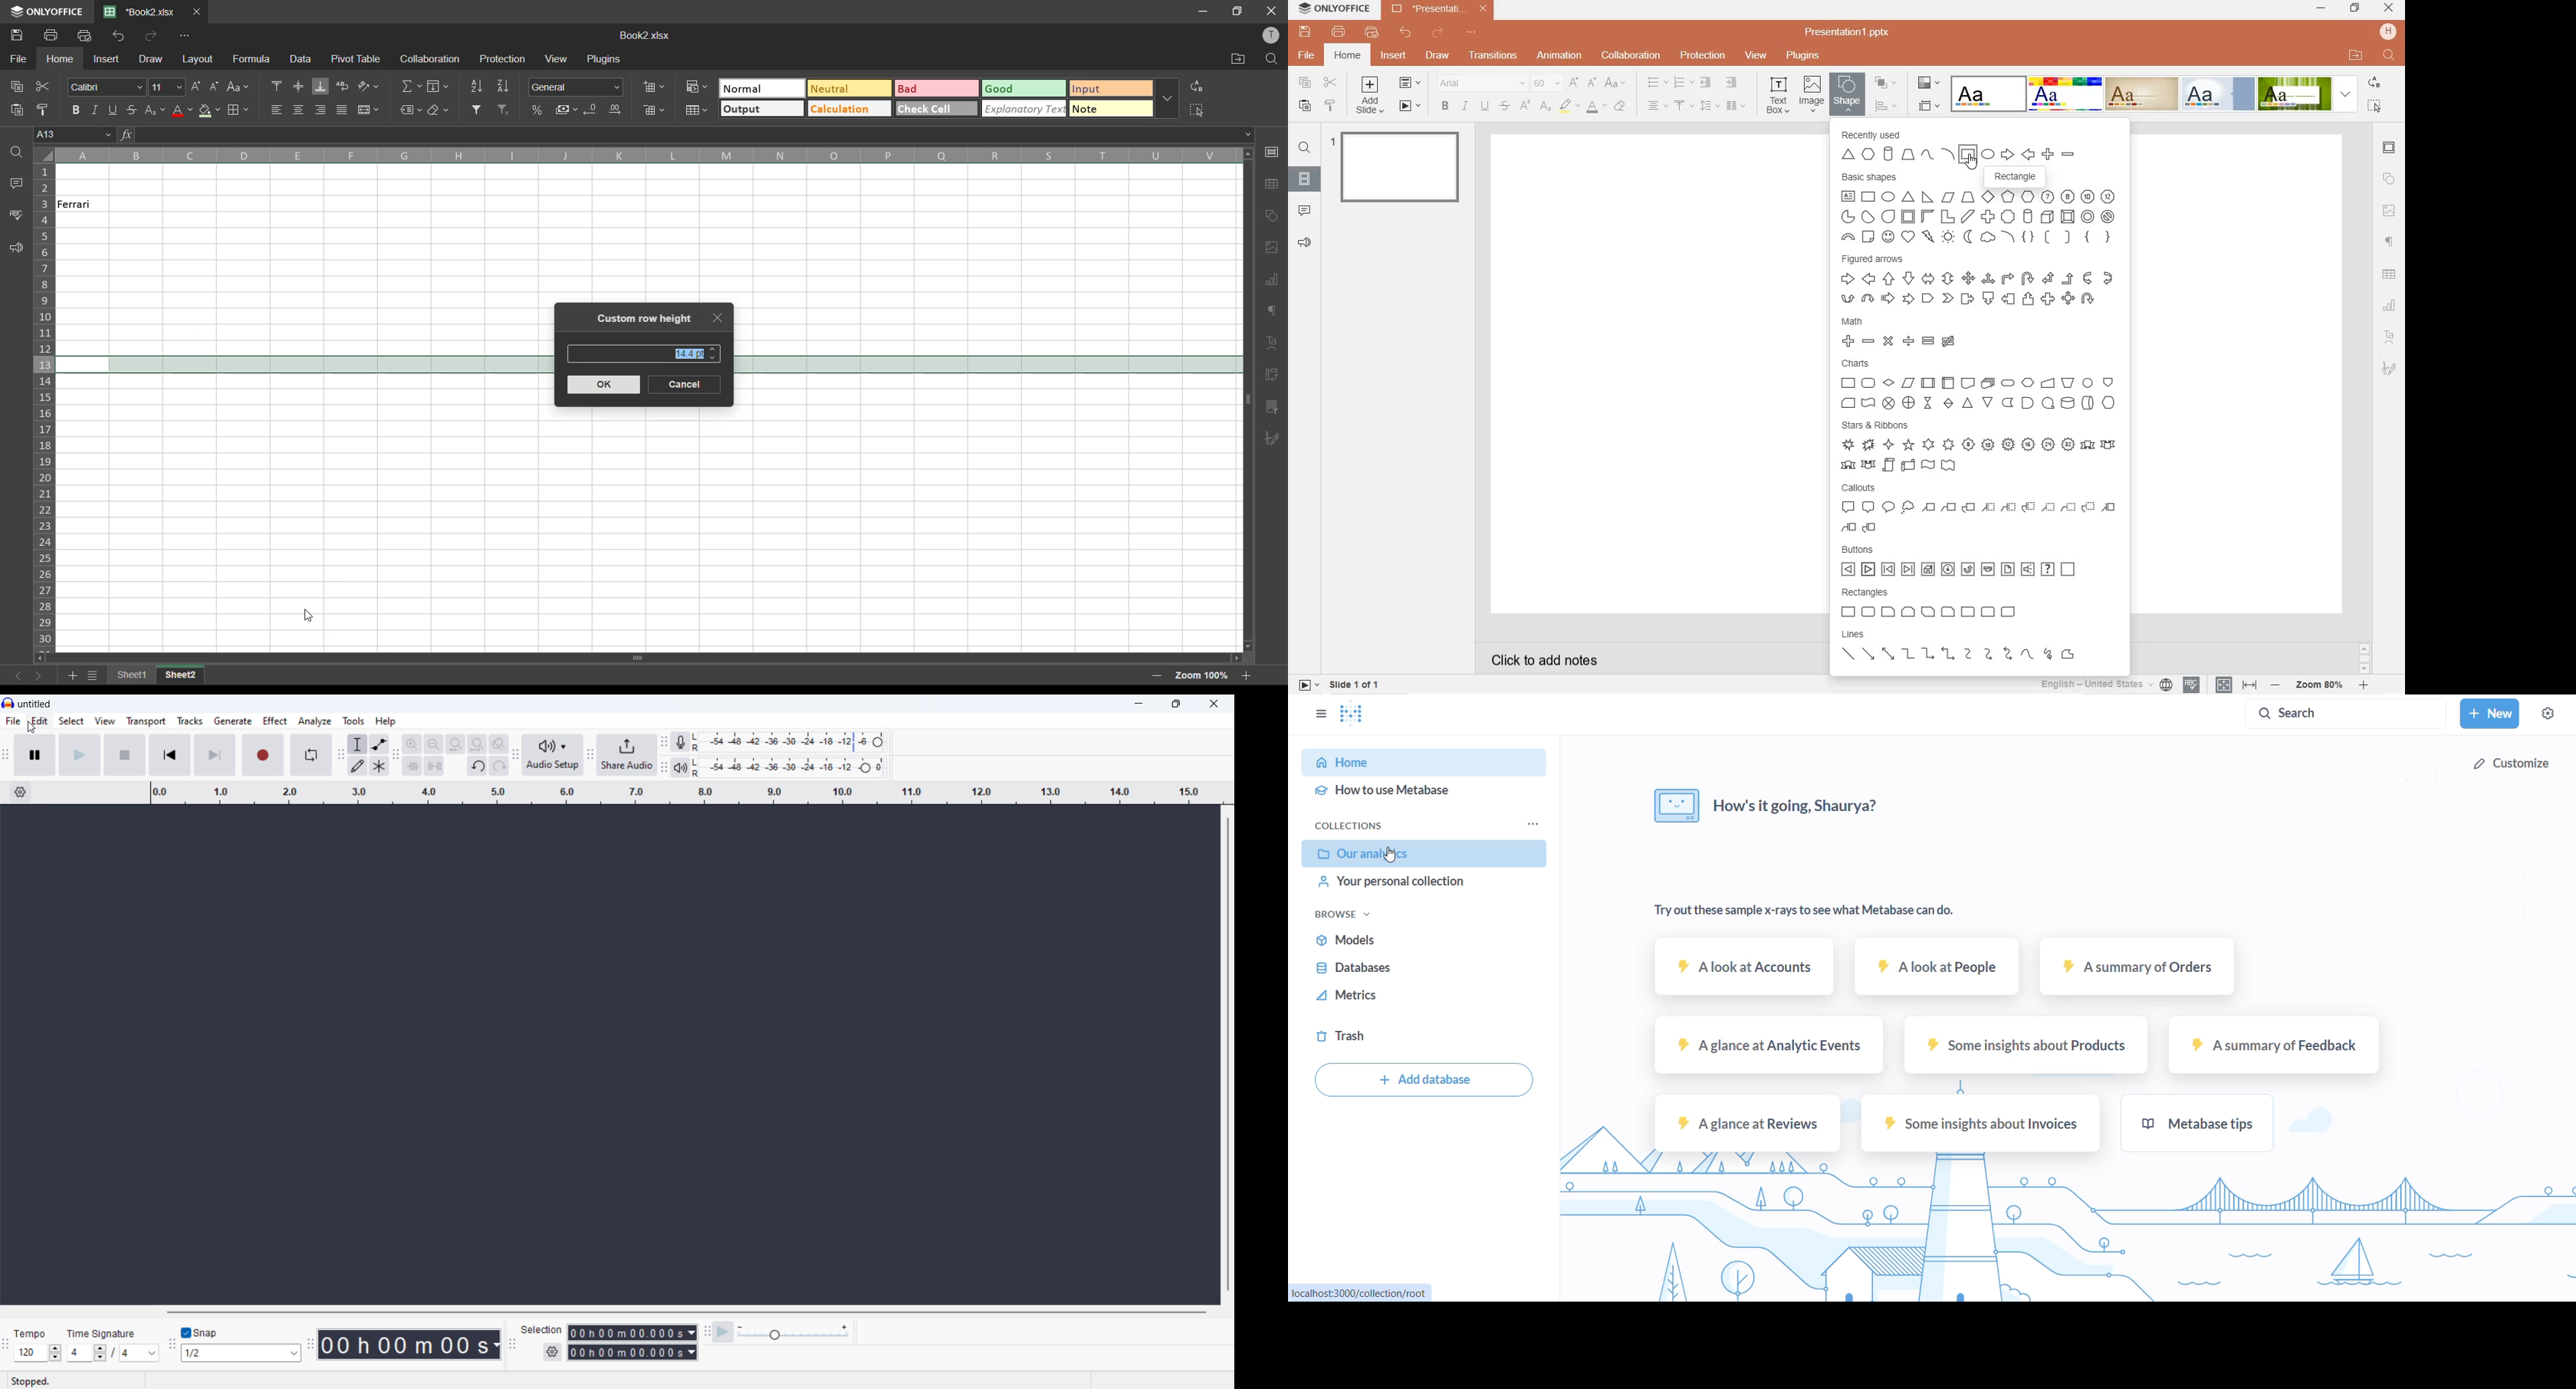 The width and height of the screenshot is (2576, 1400). Describe the element at coordinates (1303, 106) in the screenshot. I see `paste` at that location.